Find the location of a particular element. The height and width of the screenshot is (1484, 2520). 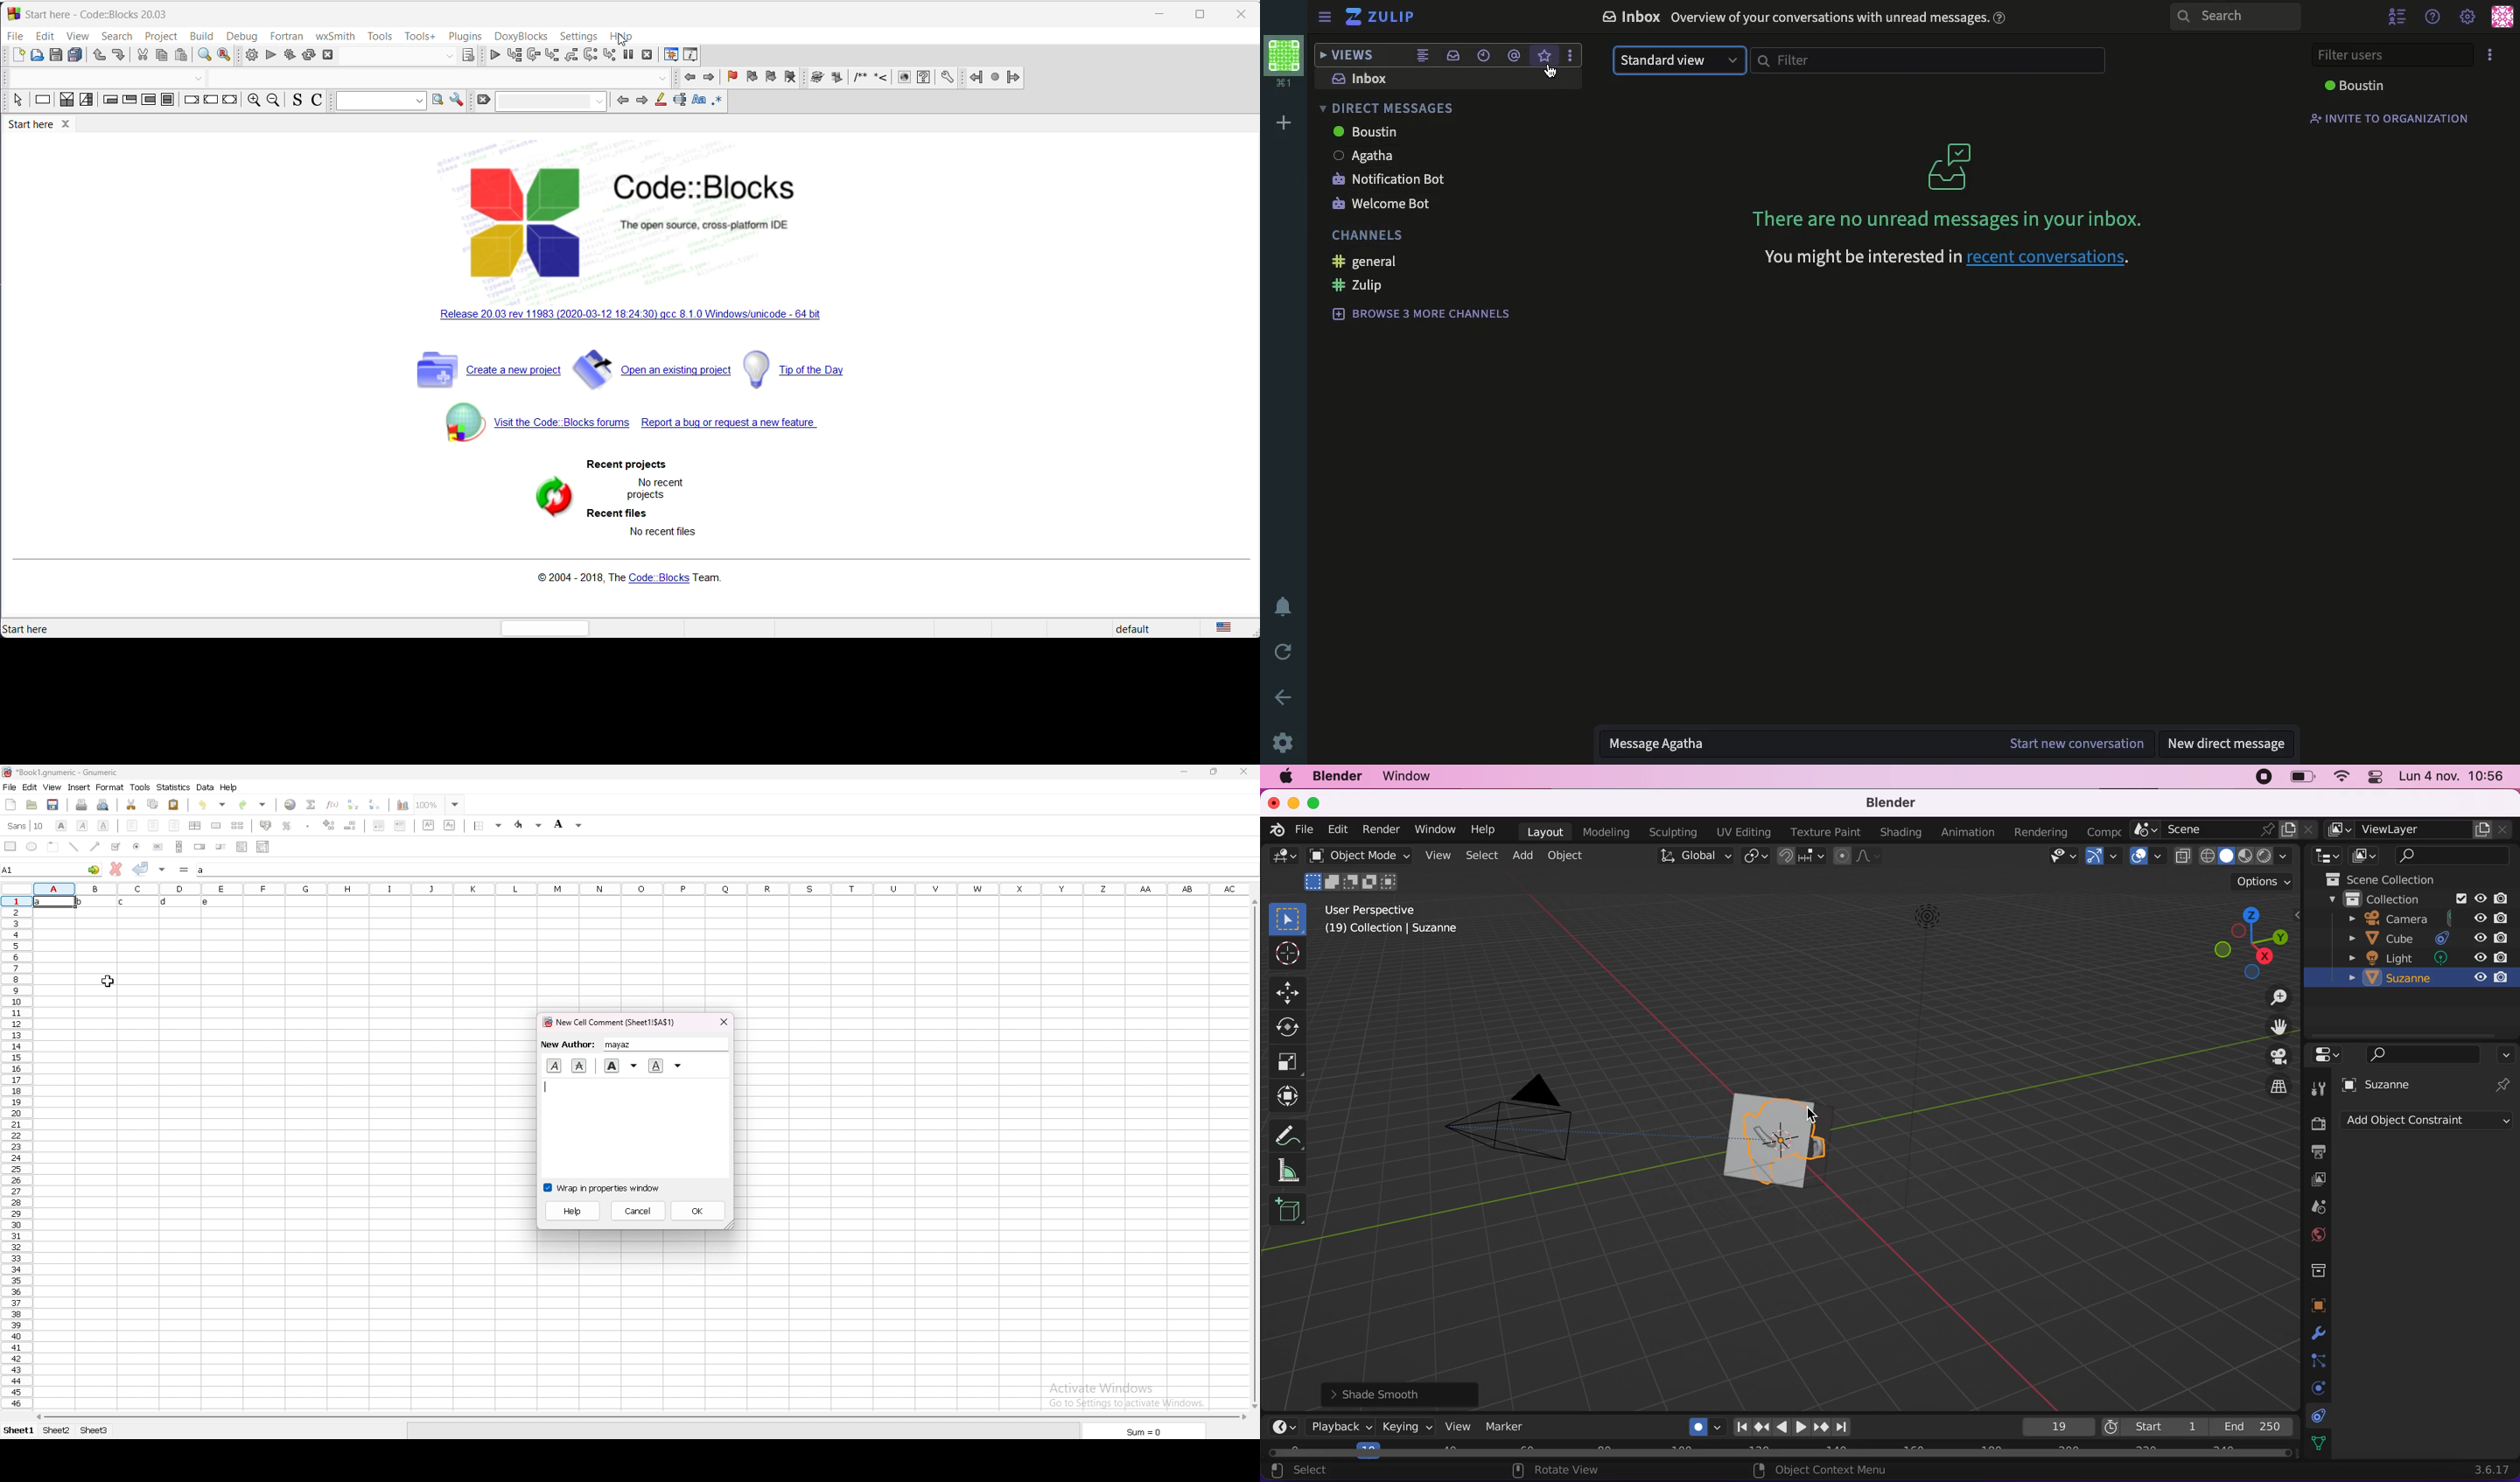

rotate view is located at coordinates (1563, 1472).